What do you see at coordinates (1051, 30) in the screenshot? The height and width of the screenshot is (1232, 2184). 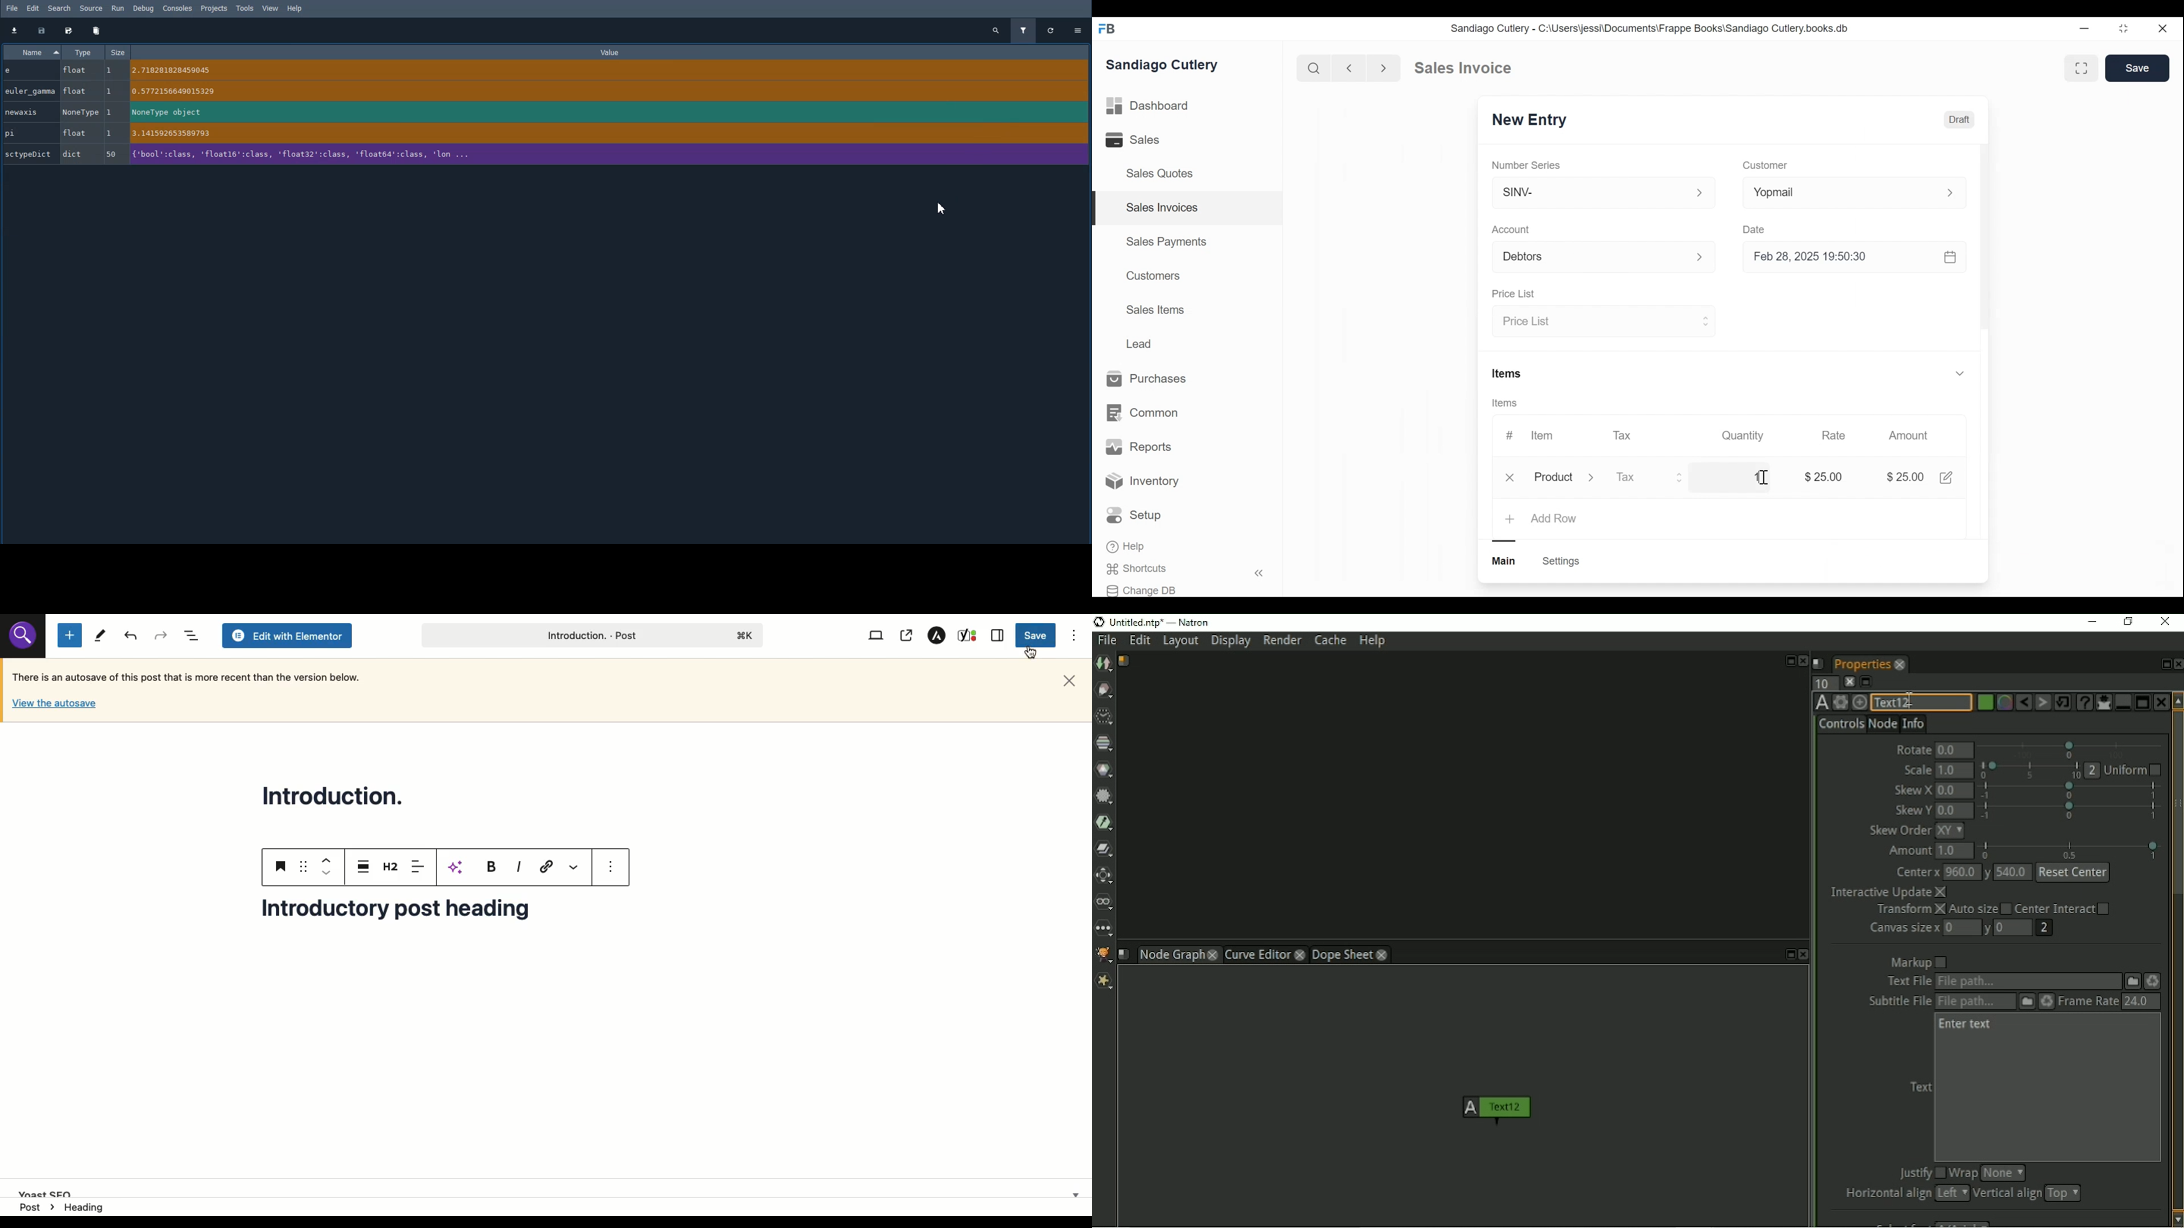 I see `Refresh variables` at bounding box center [1051, 30].